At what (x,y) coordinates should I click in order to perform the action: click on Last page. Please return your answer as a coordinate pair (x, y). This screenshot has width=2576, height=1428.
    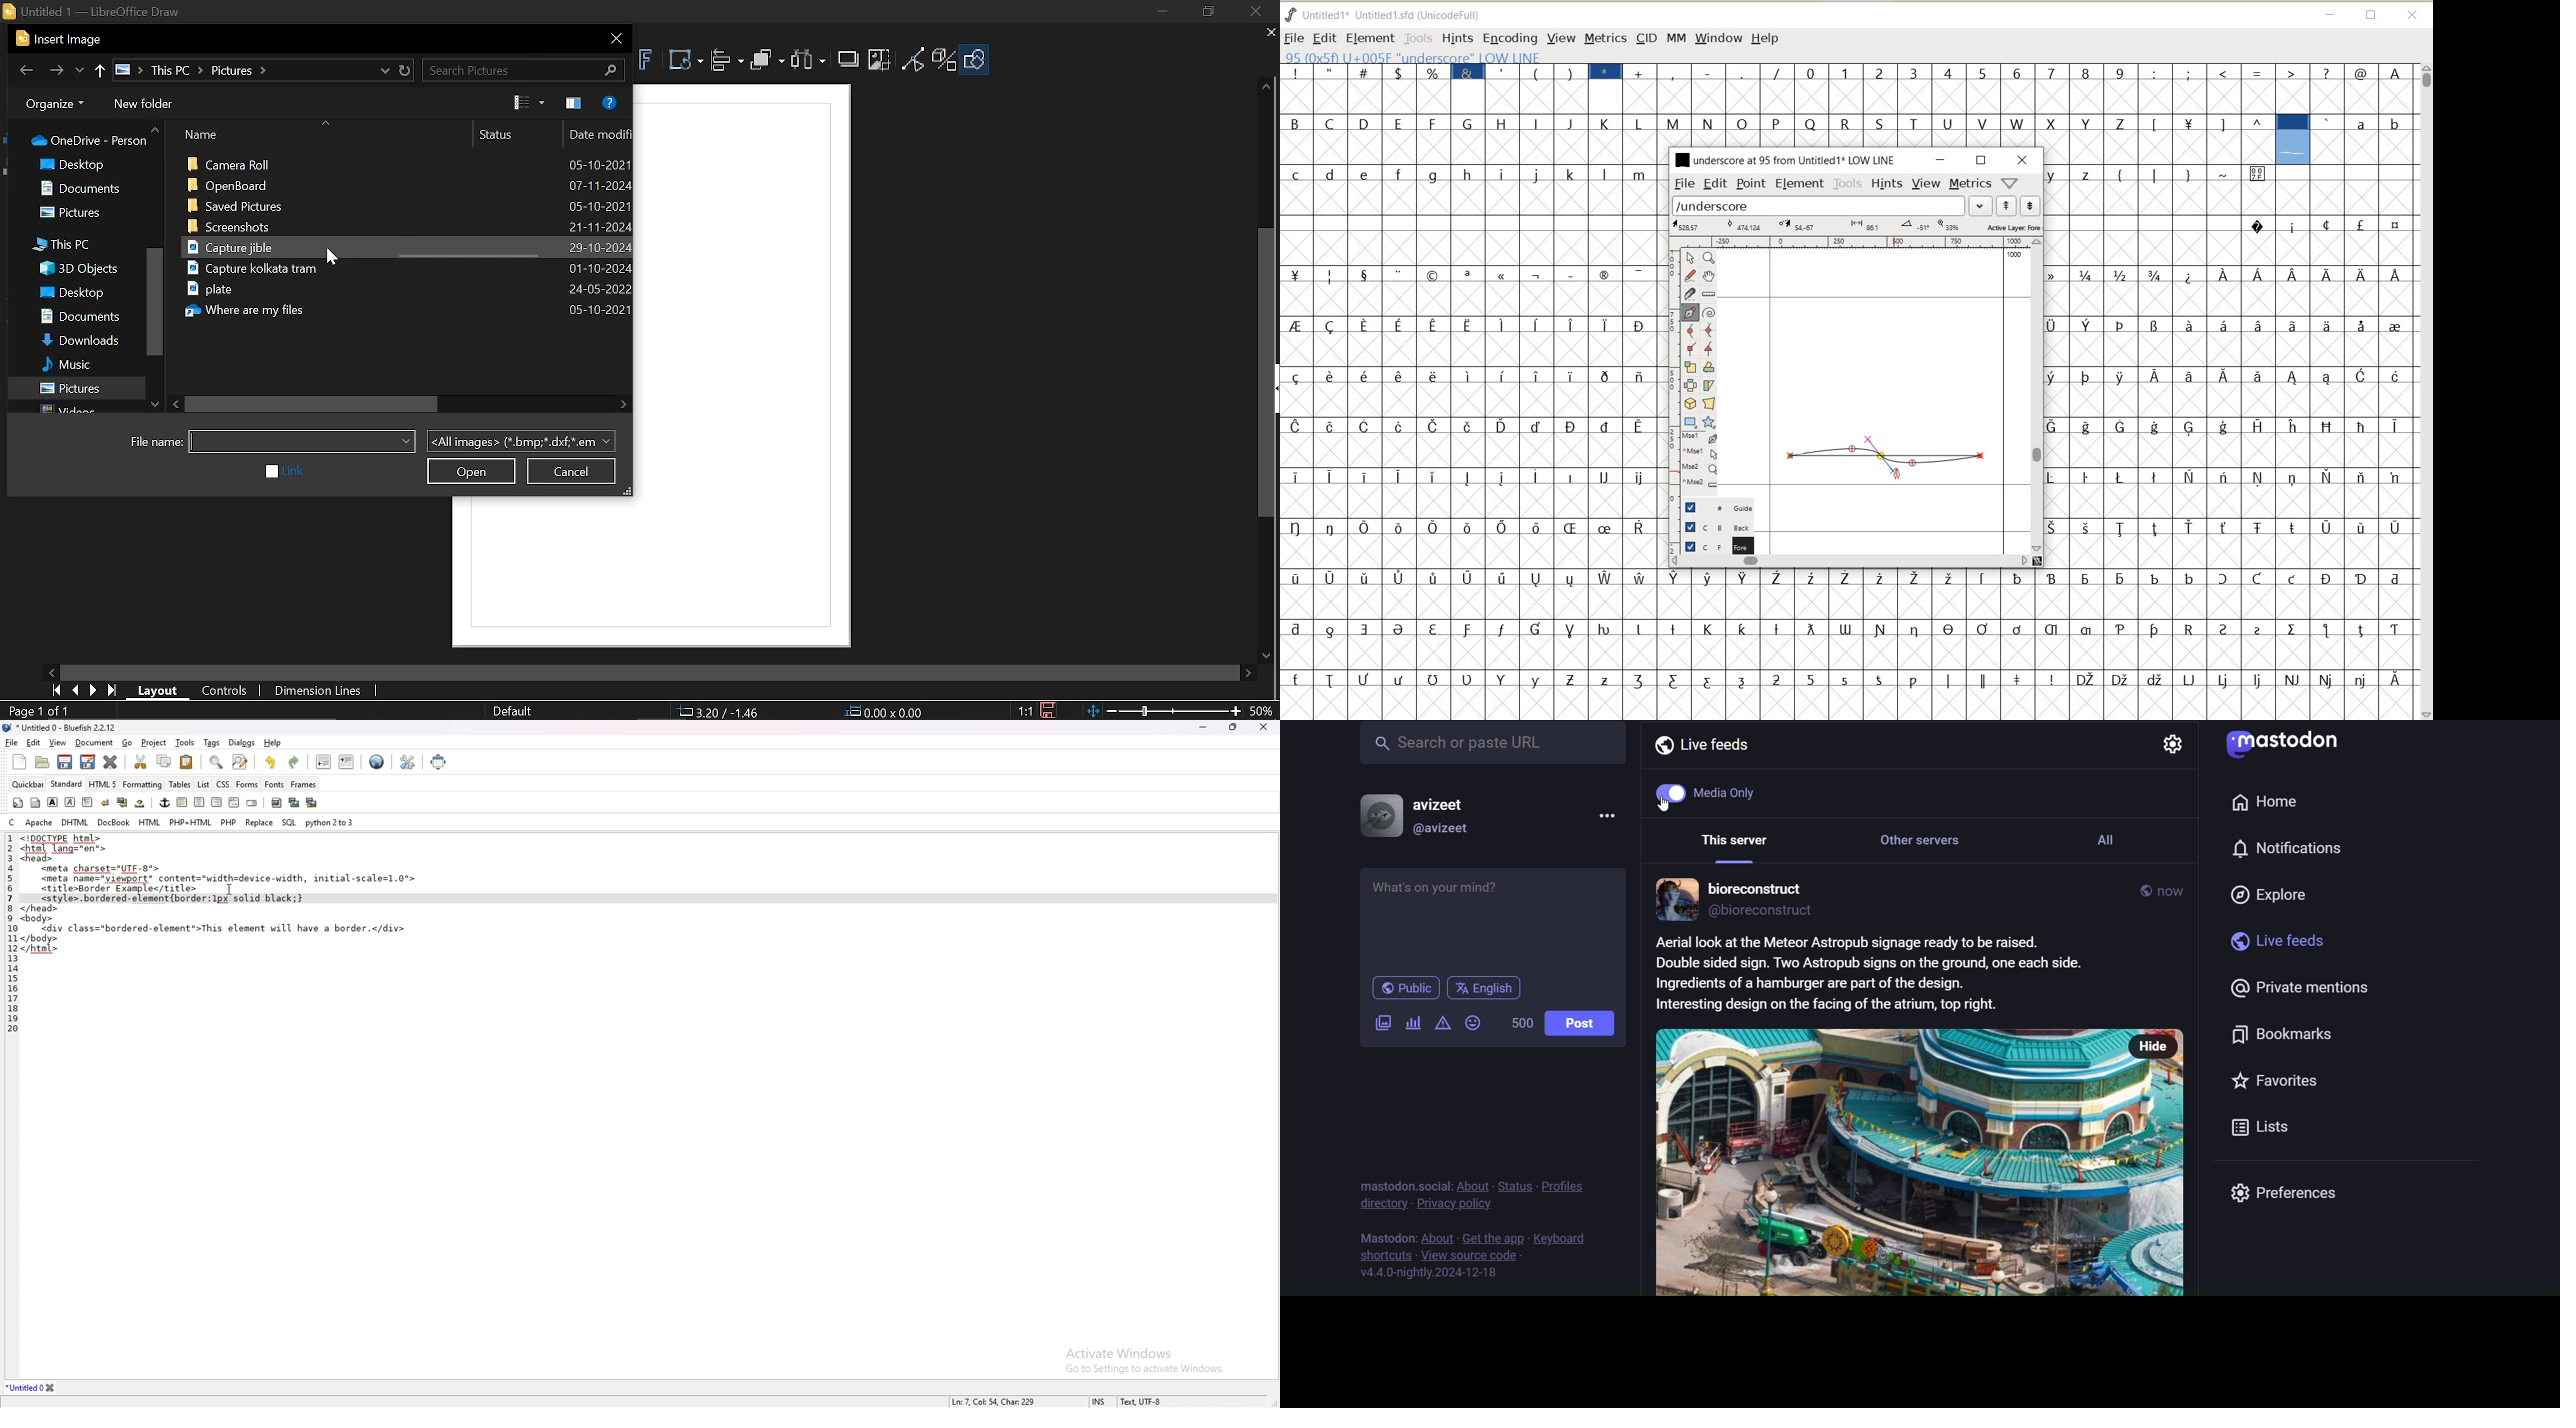
    Looking at the image, I should click on (112, 691).